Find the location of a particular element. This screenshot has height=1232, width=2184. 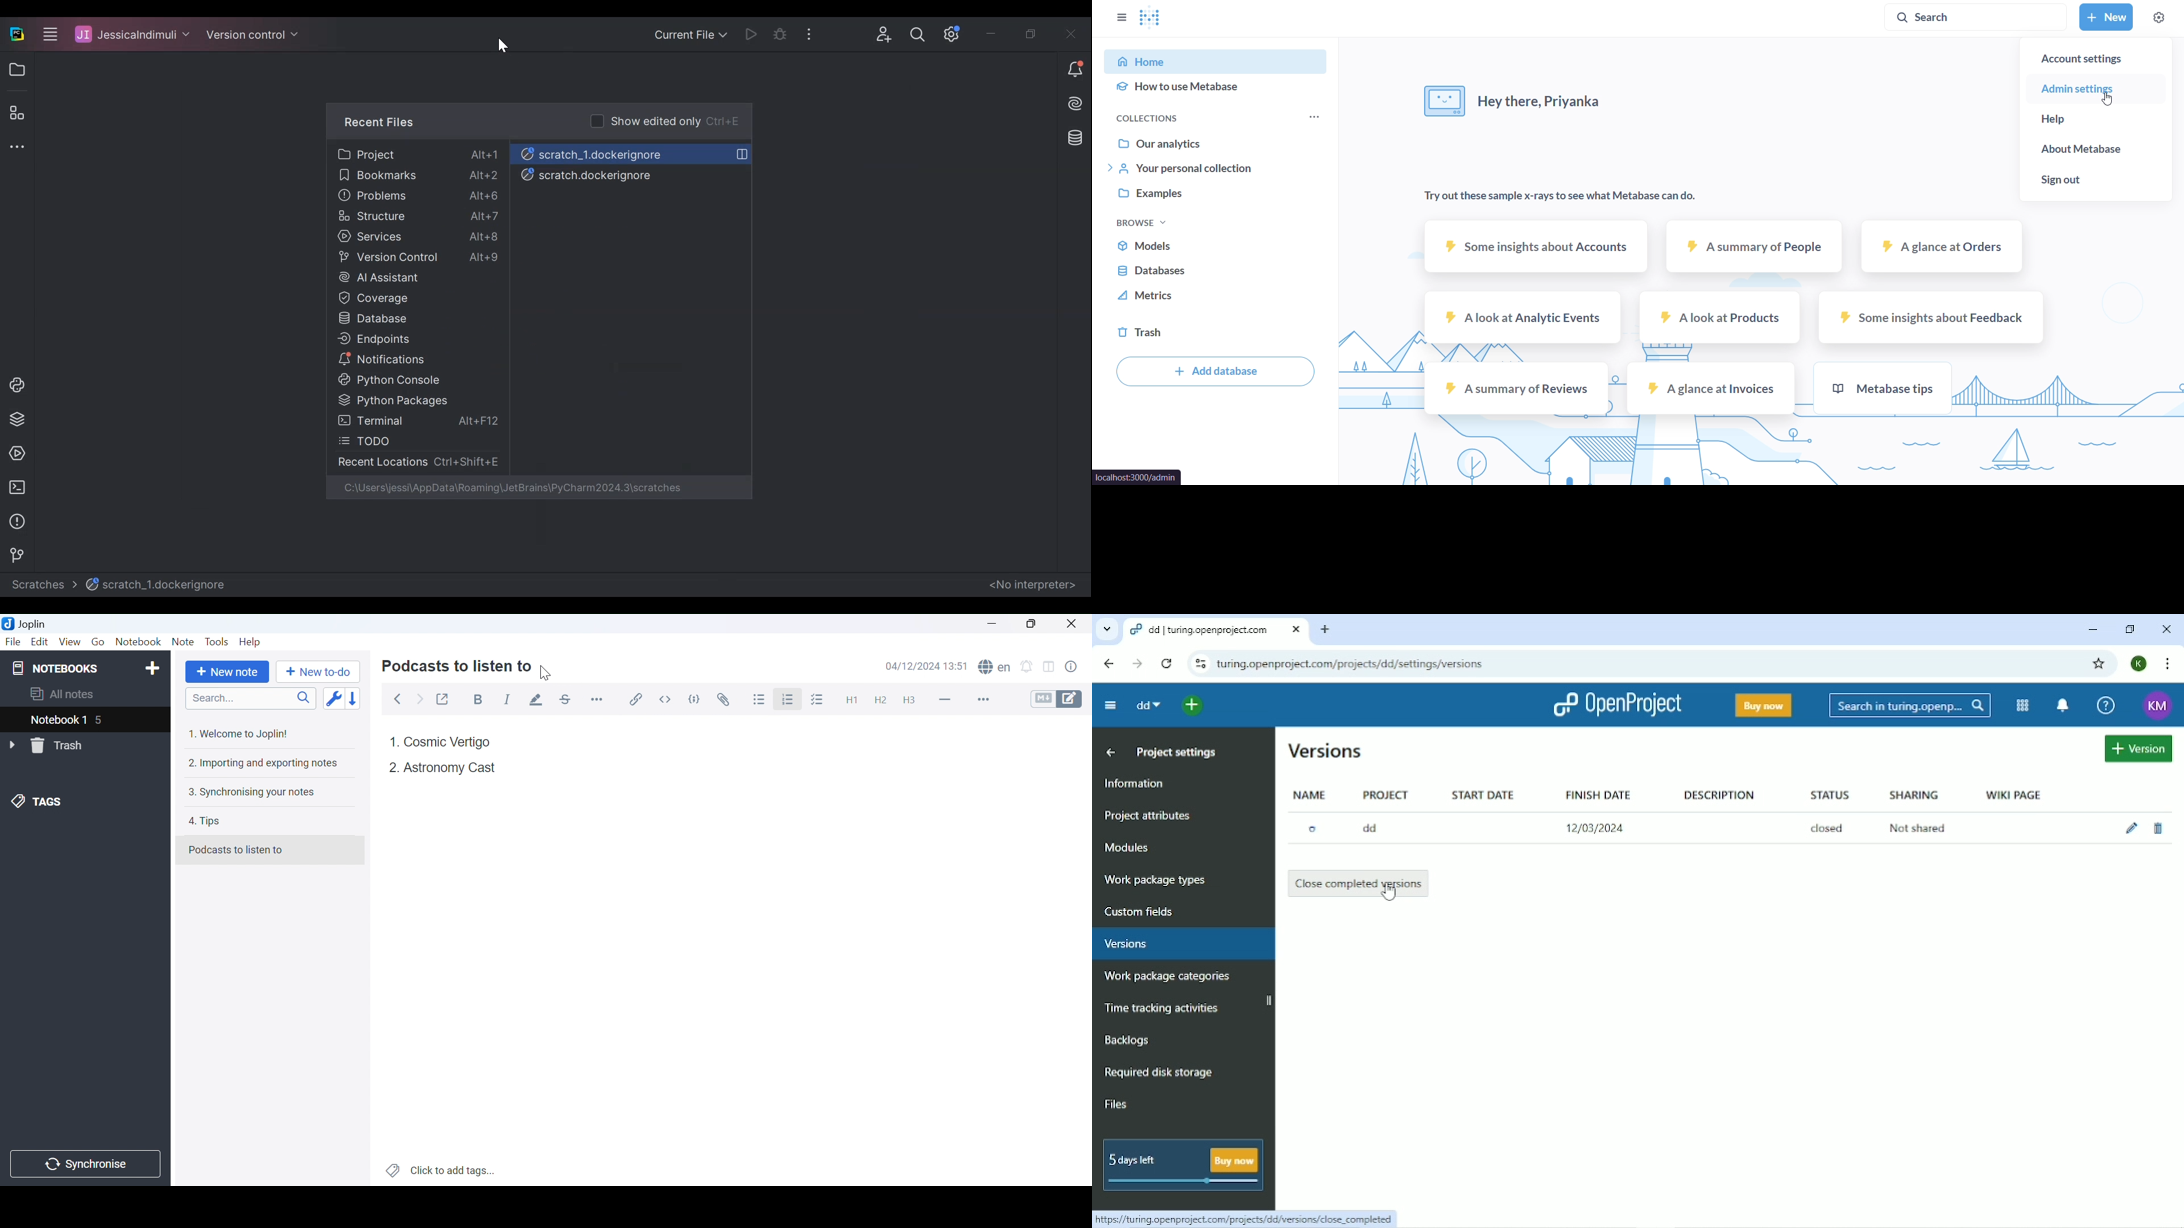

Insert / edit code is located at coordinates (636, 696).